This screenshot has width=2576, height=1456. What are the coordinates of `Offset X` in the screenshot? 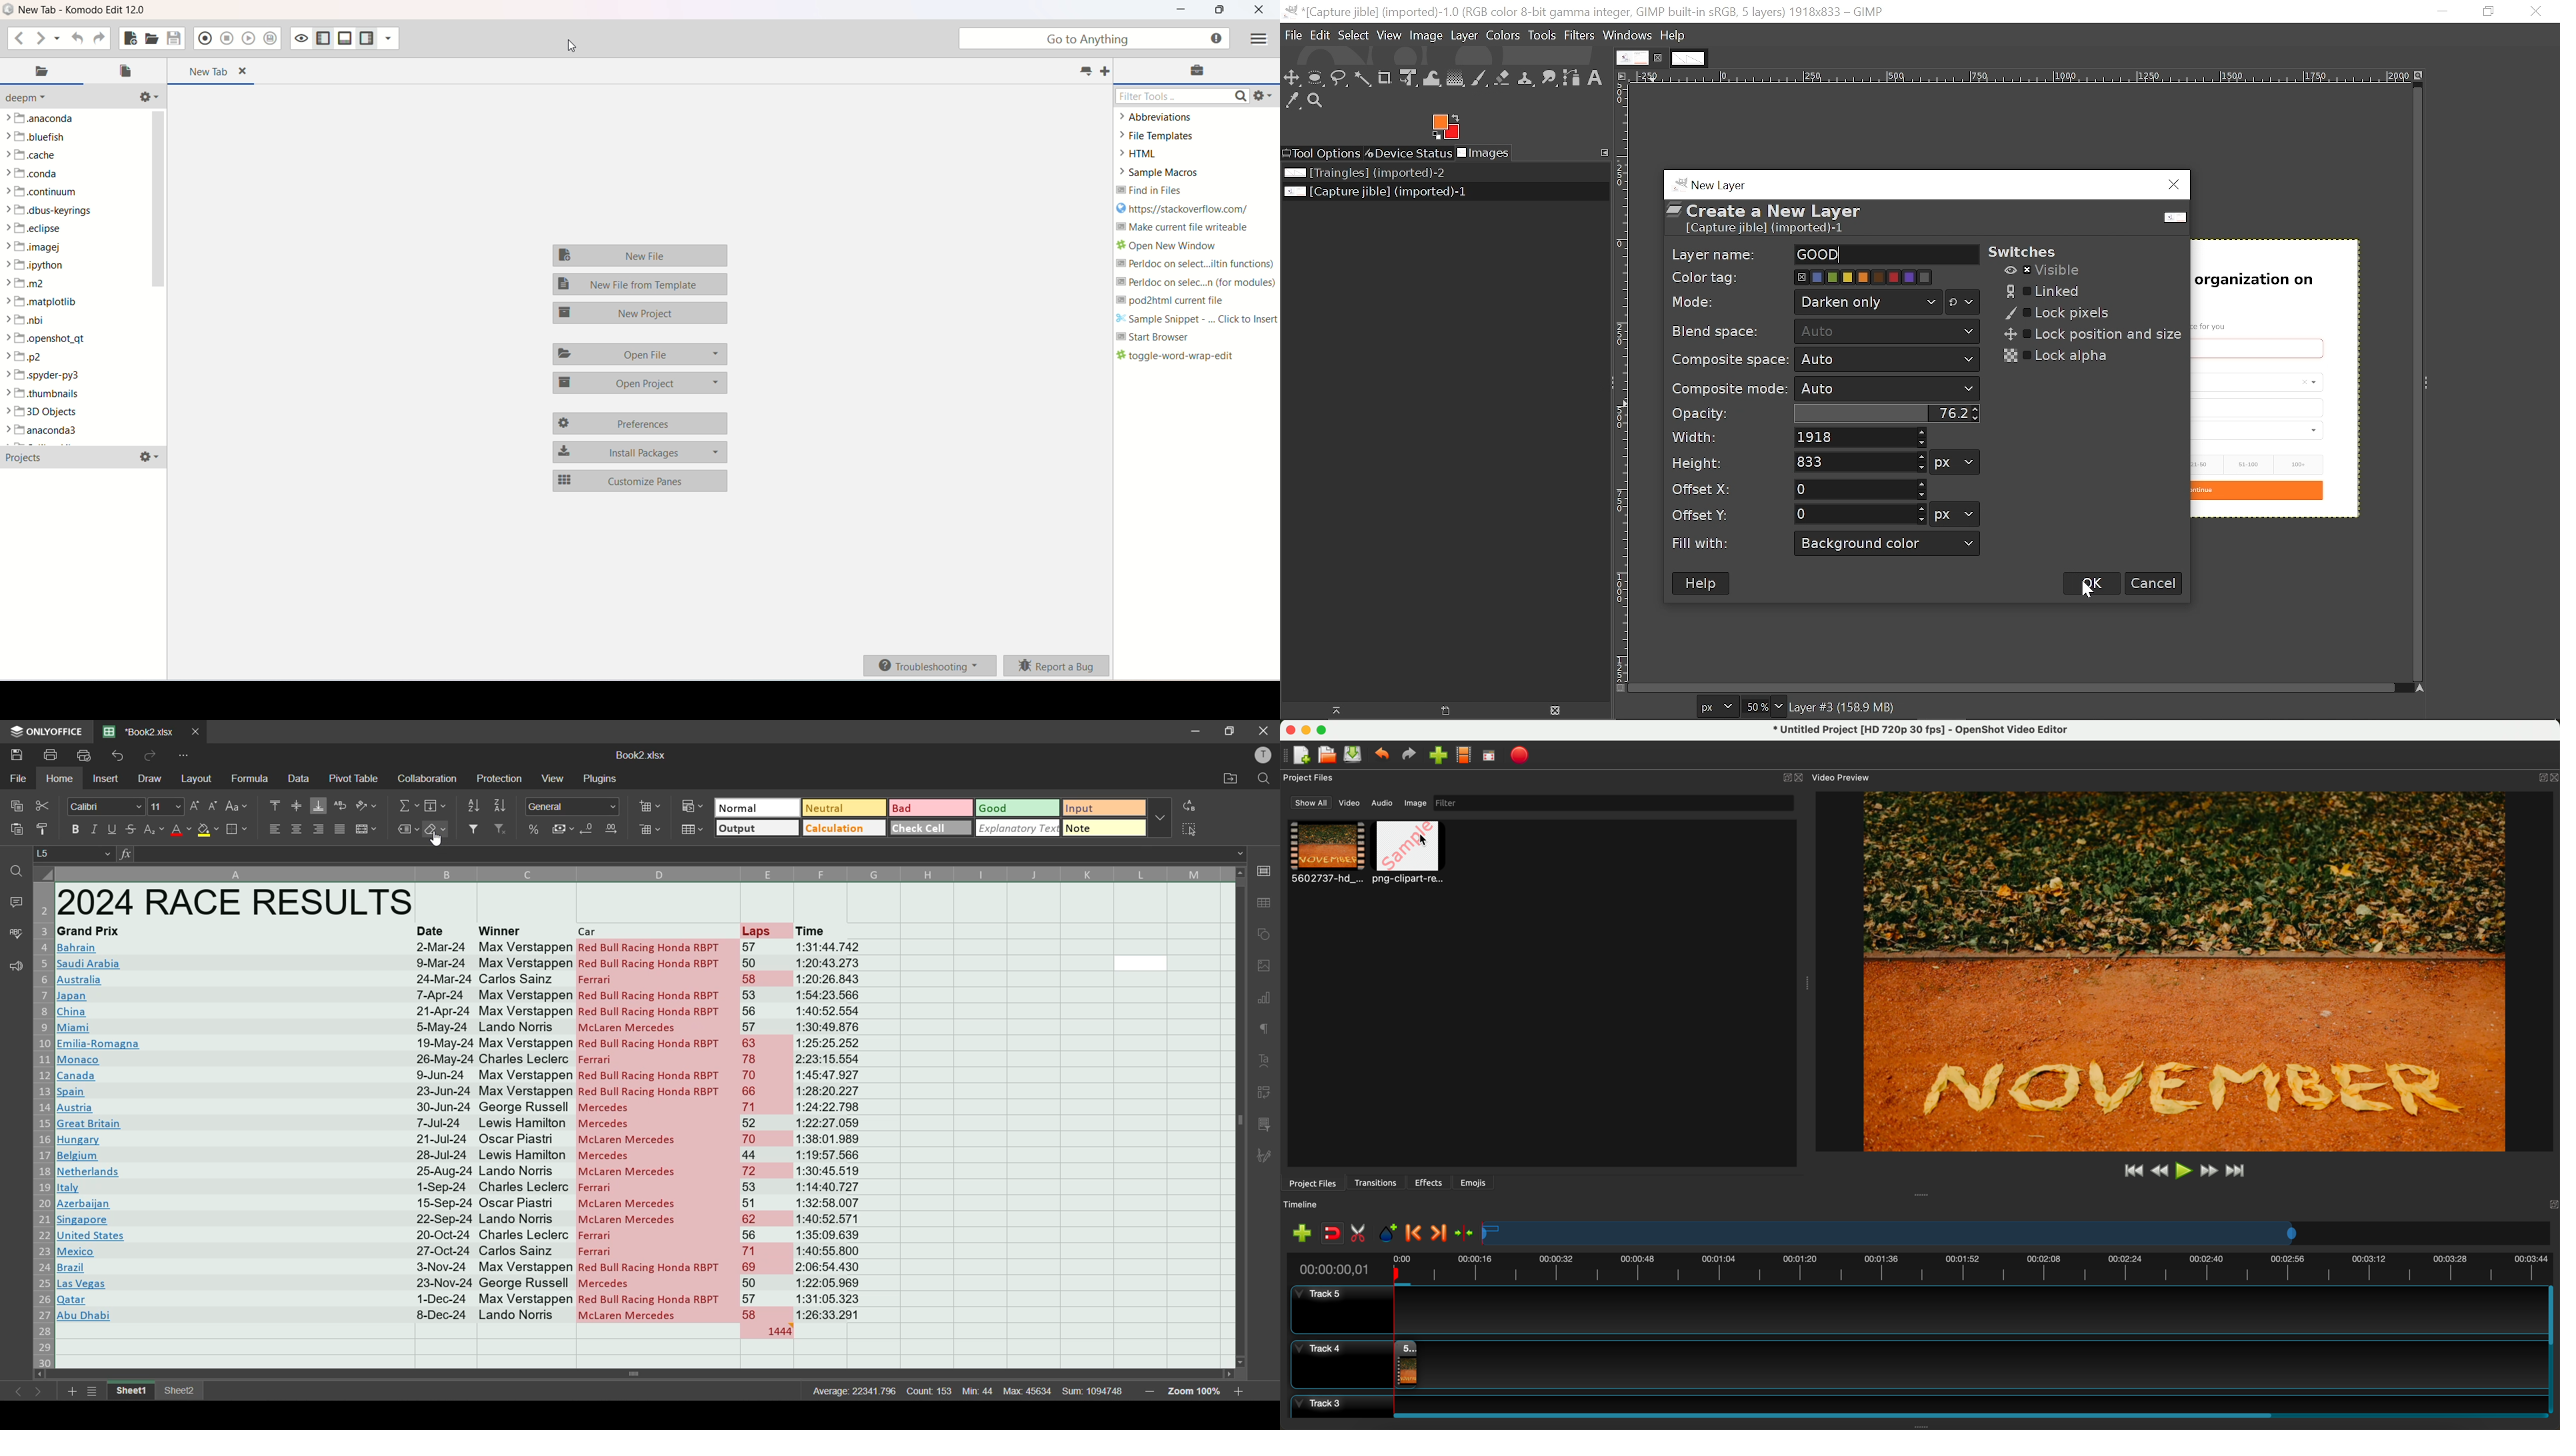 It's located at (1861, 488).